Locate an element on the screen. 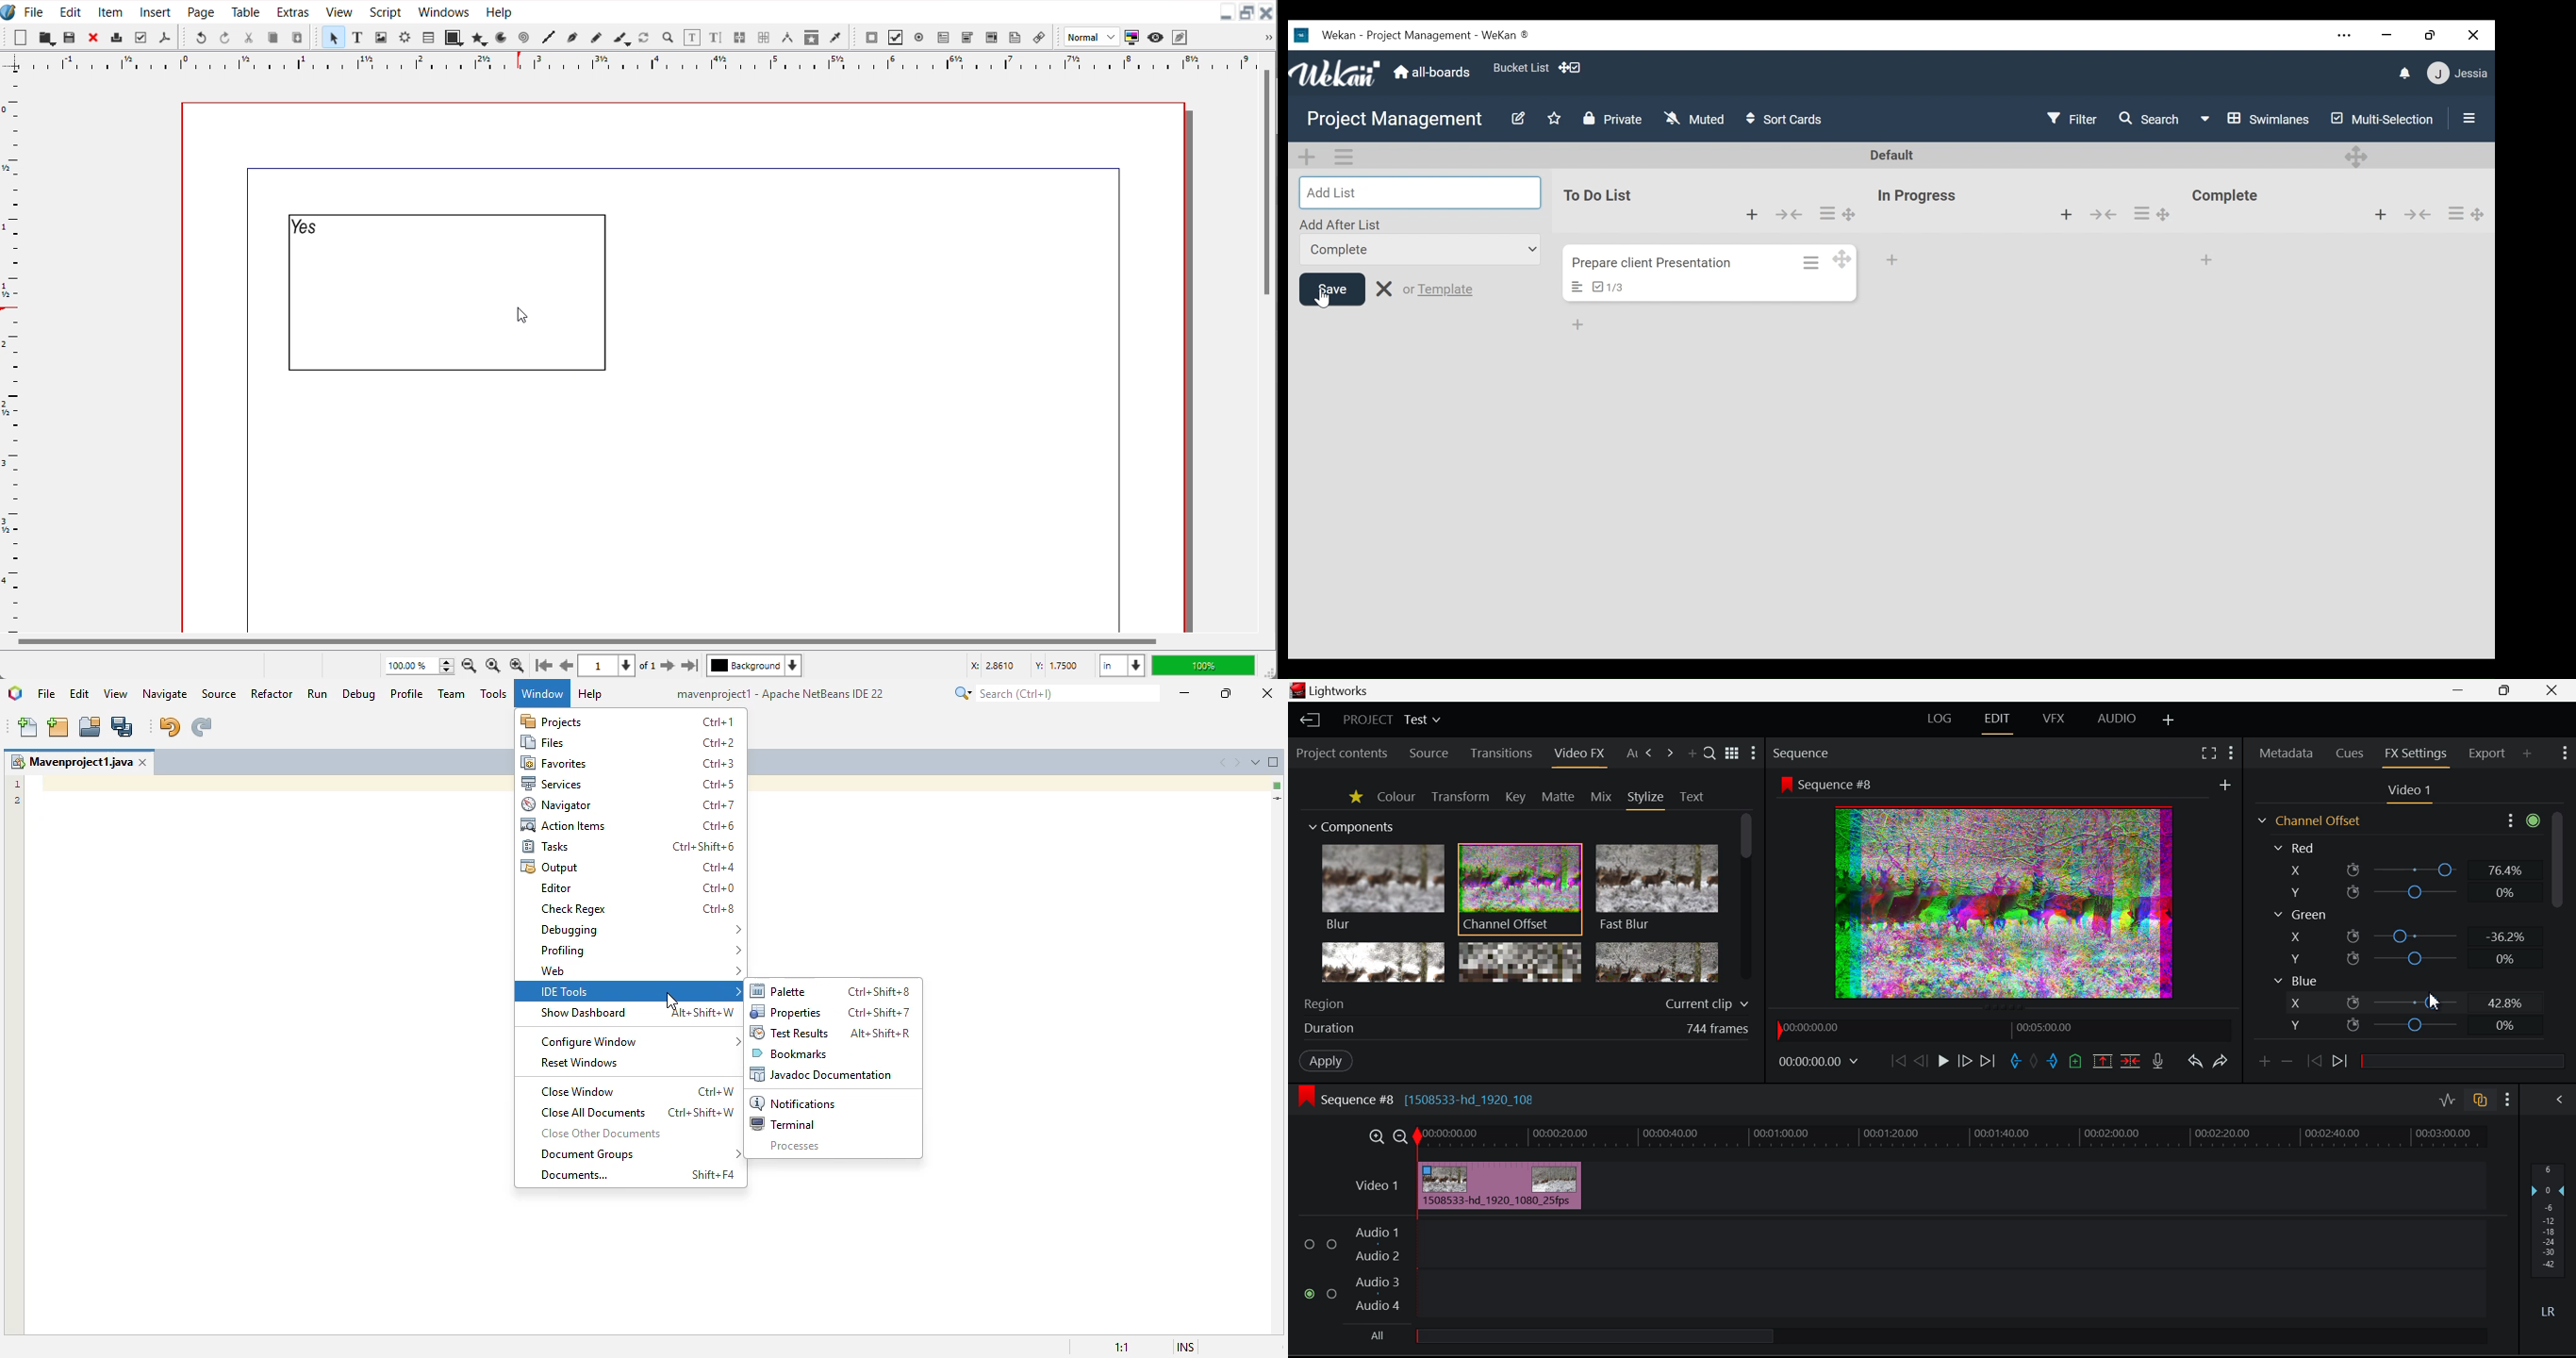 This screenshot has height=1372, width=2576. Fast Blur is located at coordinates (1658, 888).